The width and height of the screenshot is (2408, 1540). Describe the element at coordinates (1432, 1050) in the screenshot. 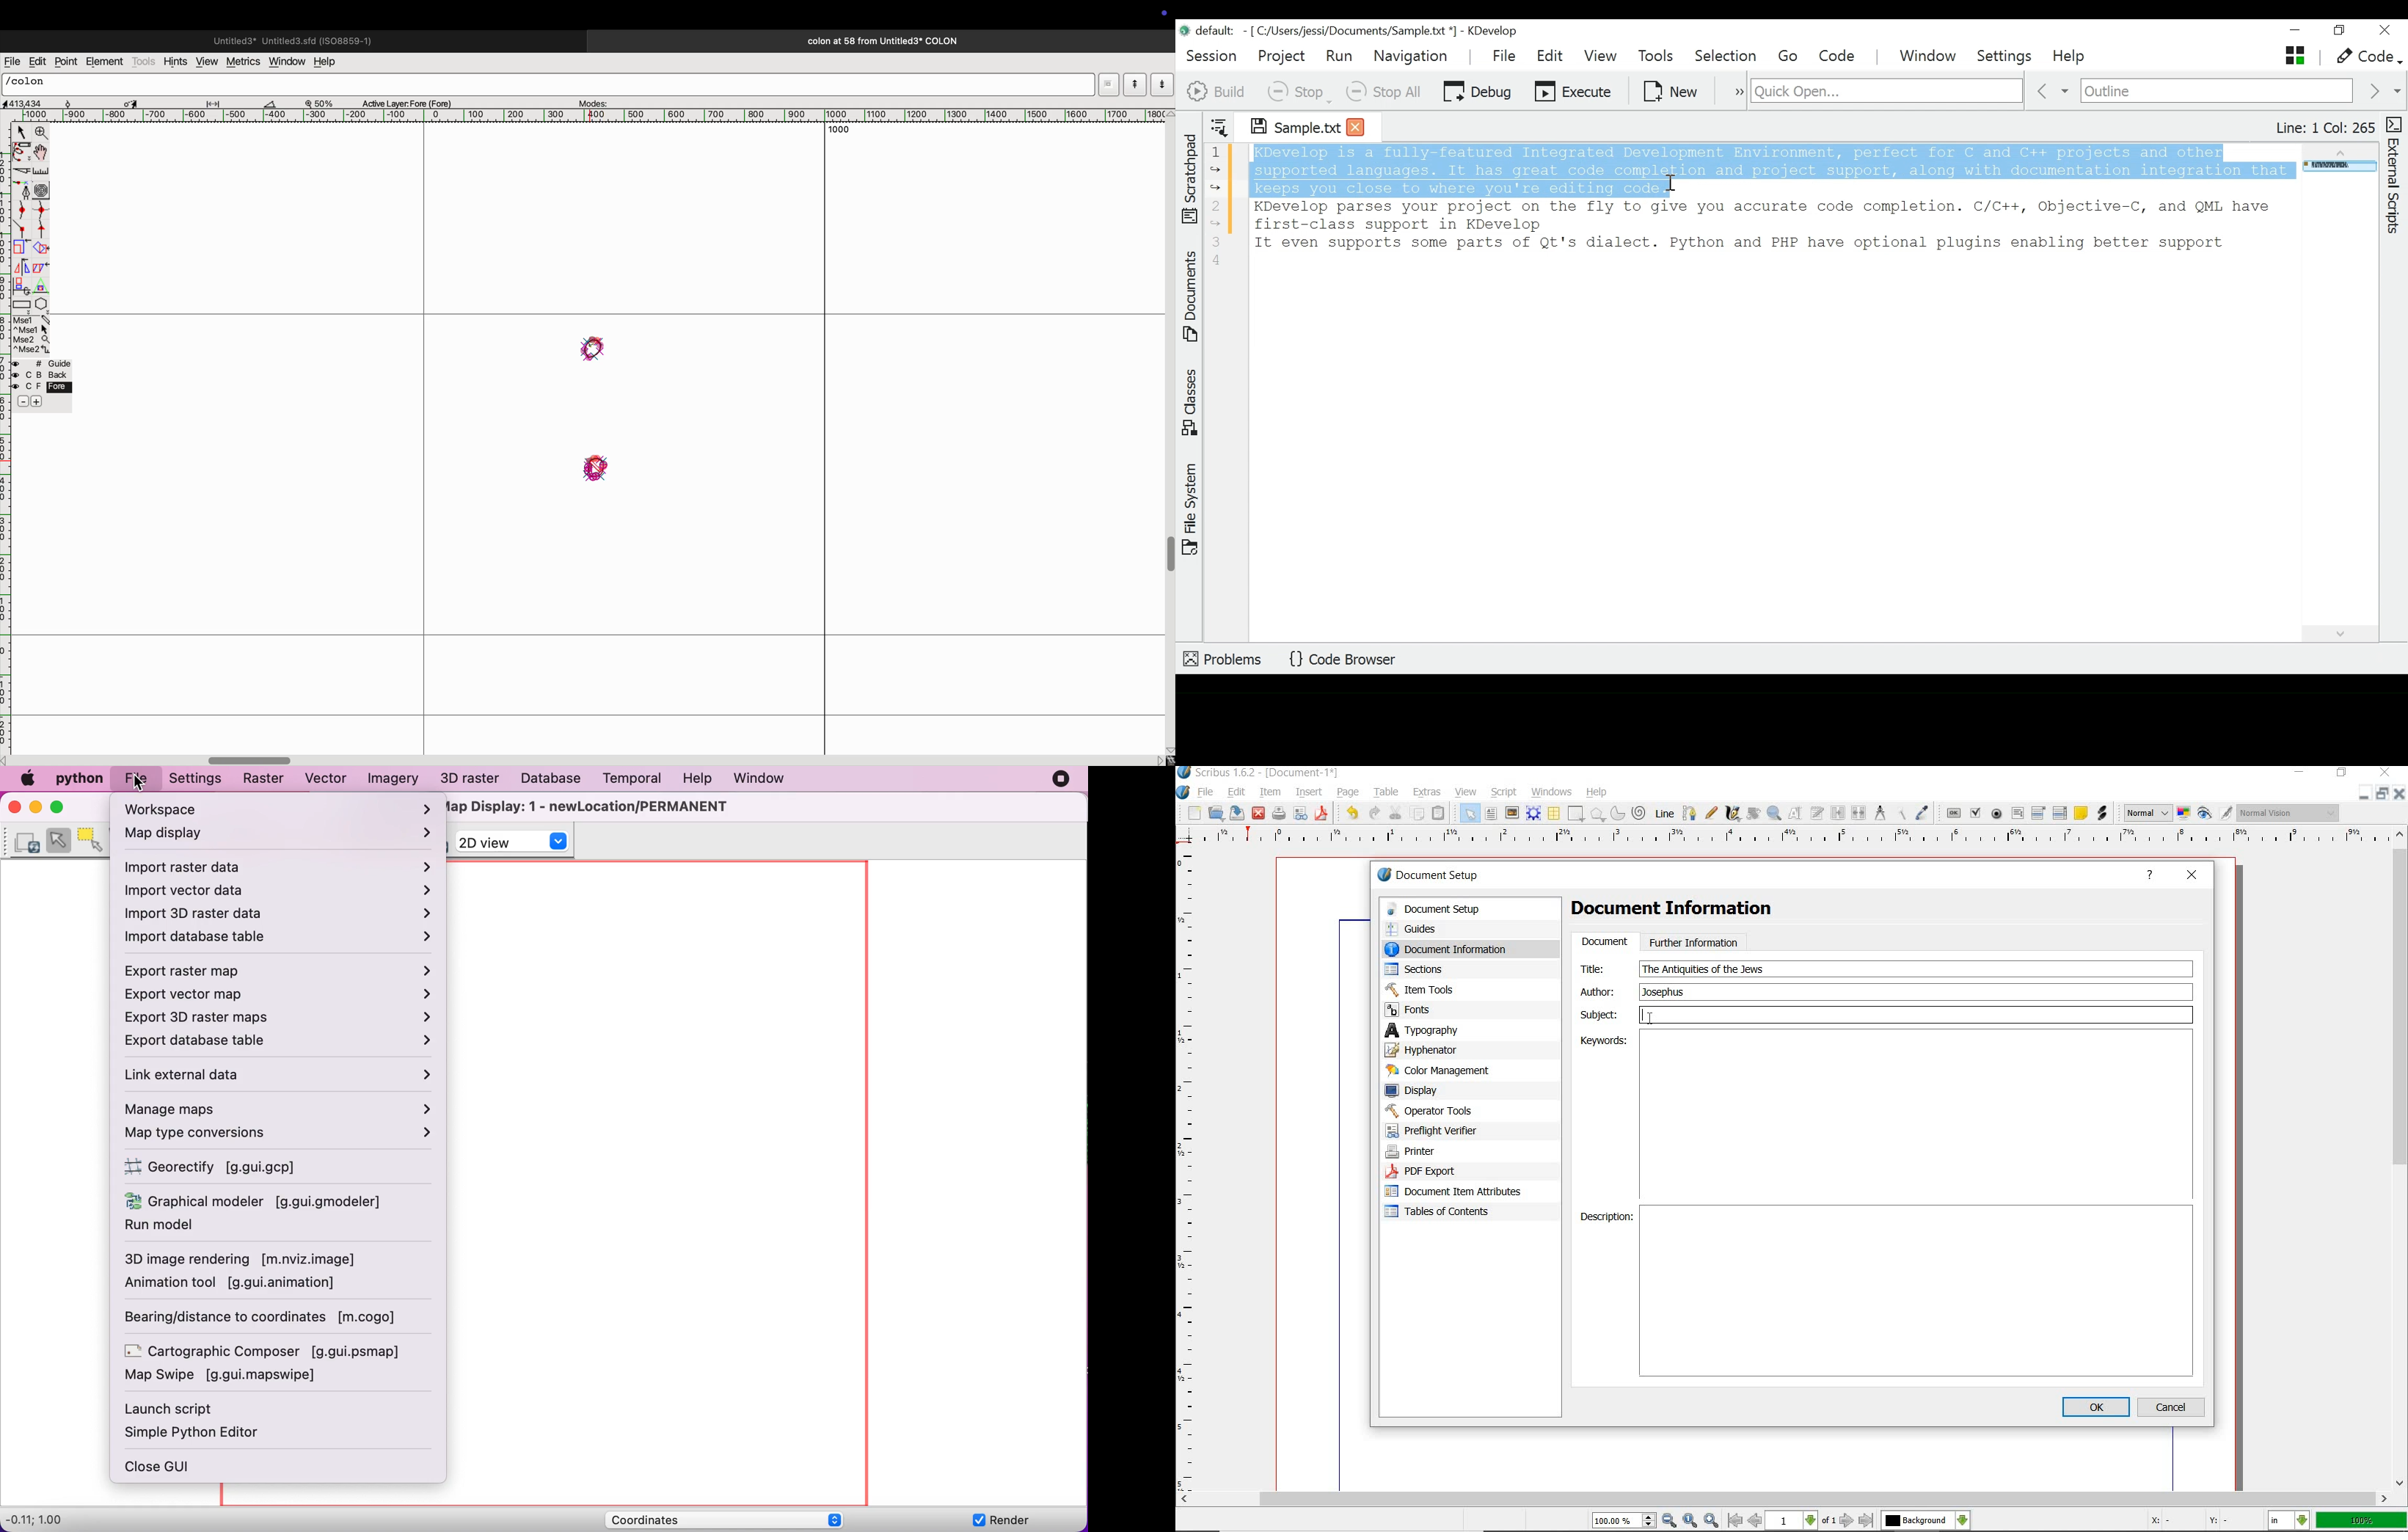

I see `hypenator` at that location.